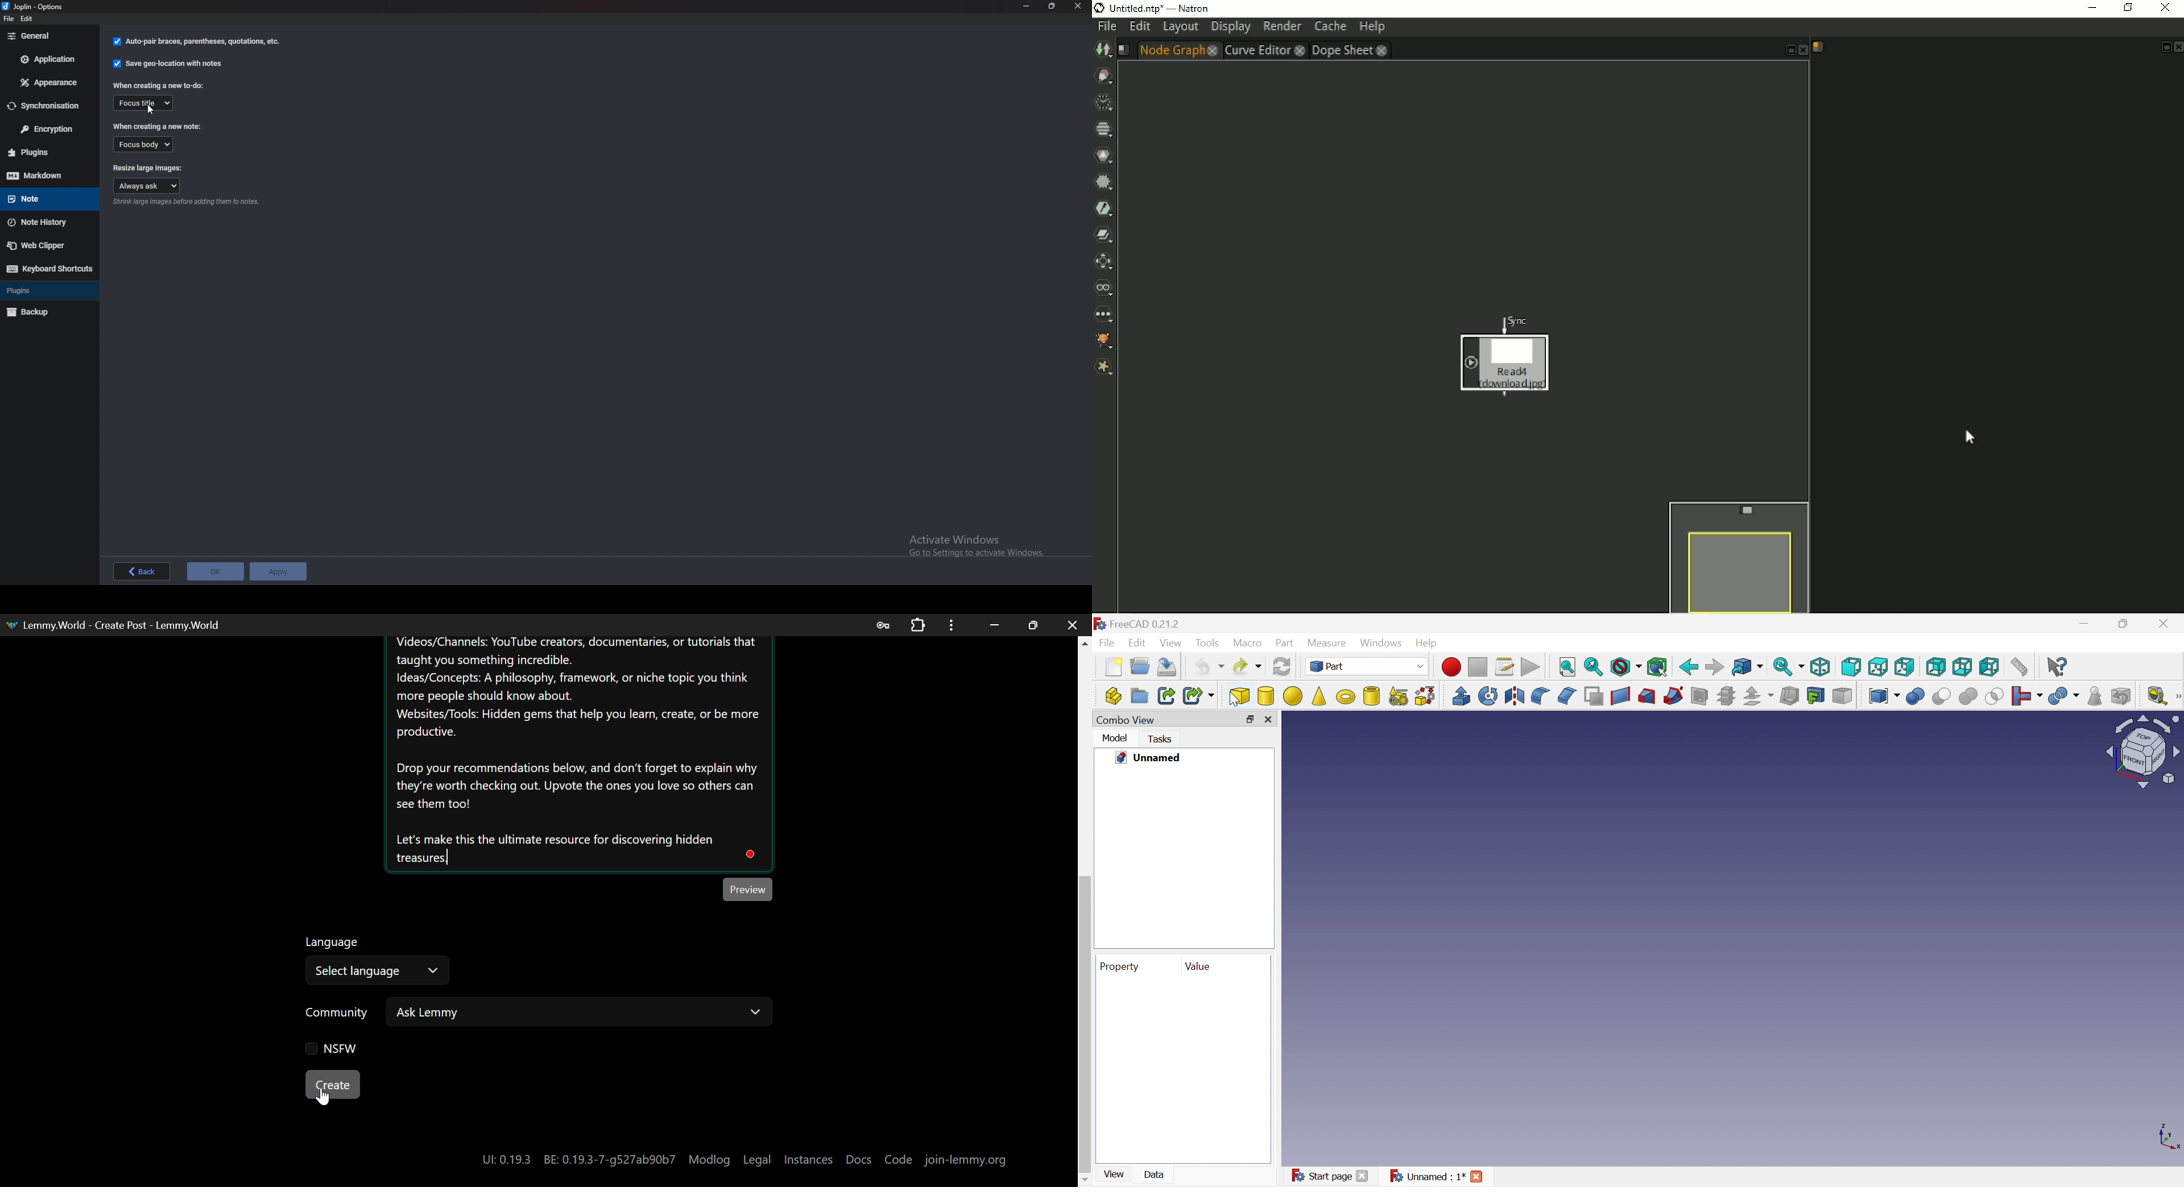  What do you see at coordinates (1107, 644) in the screenshot?
I see `File` at bounding box center [1107, 644].